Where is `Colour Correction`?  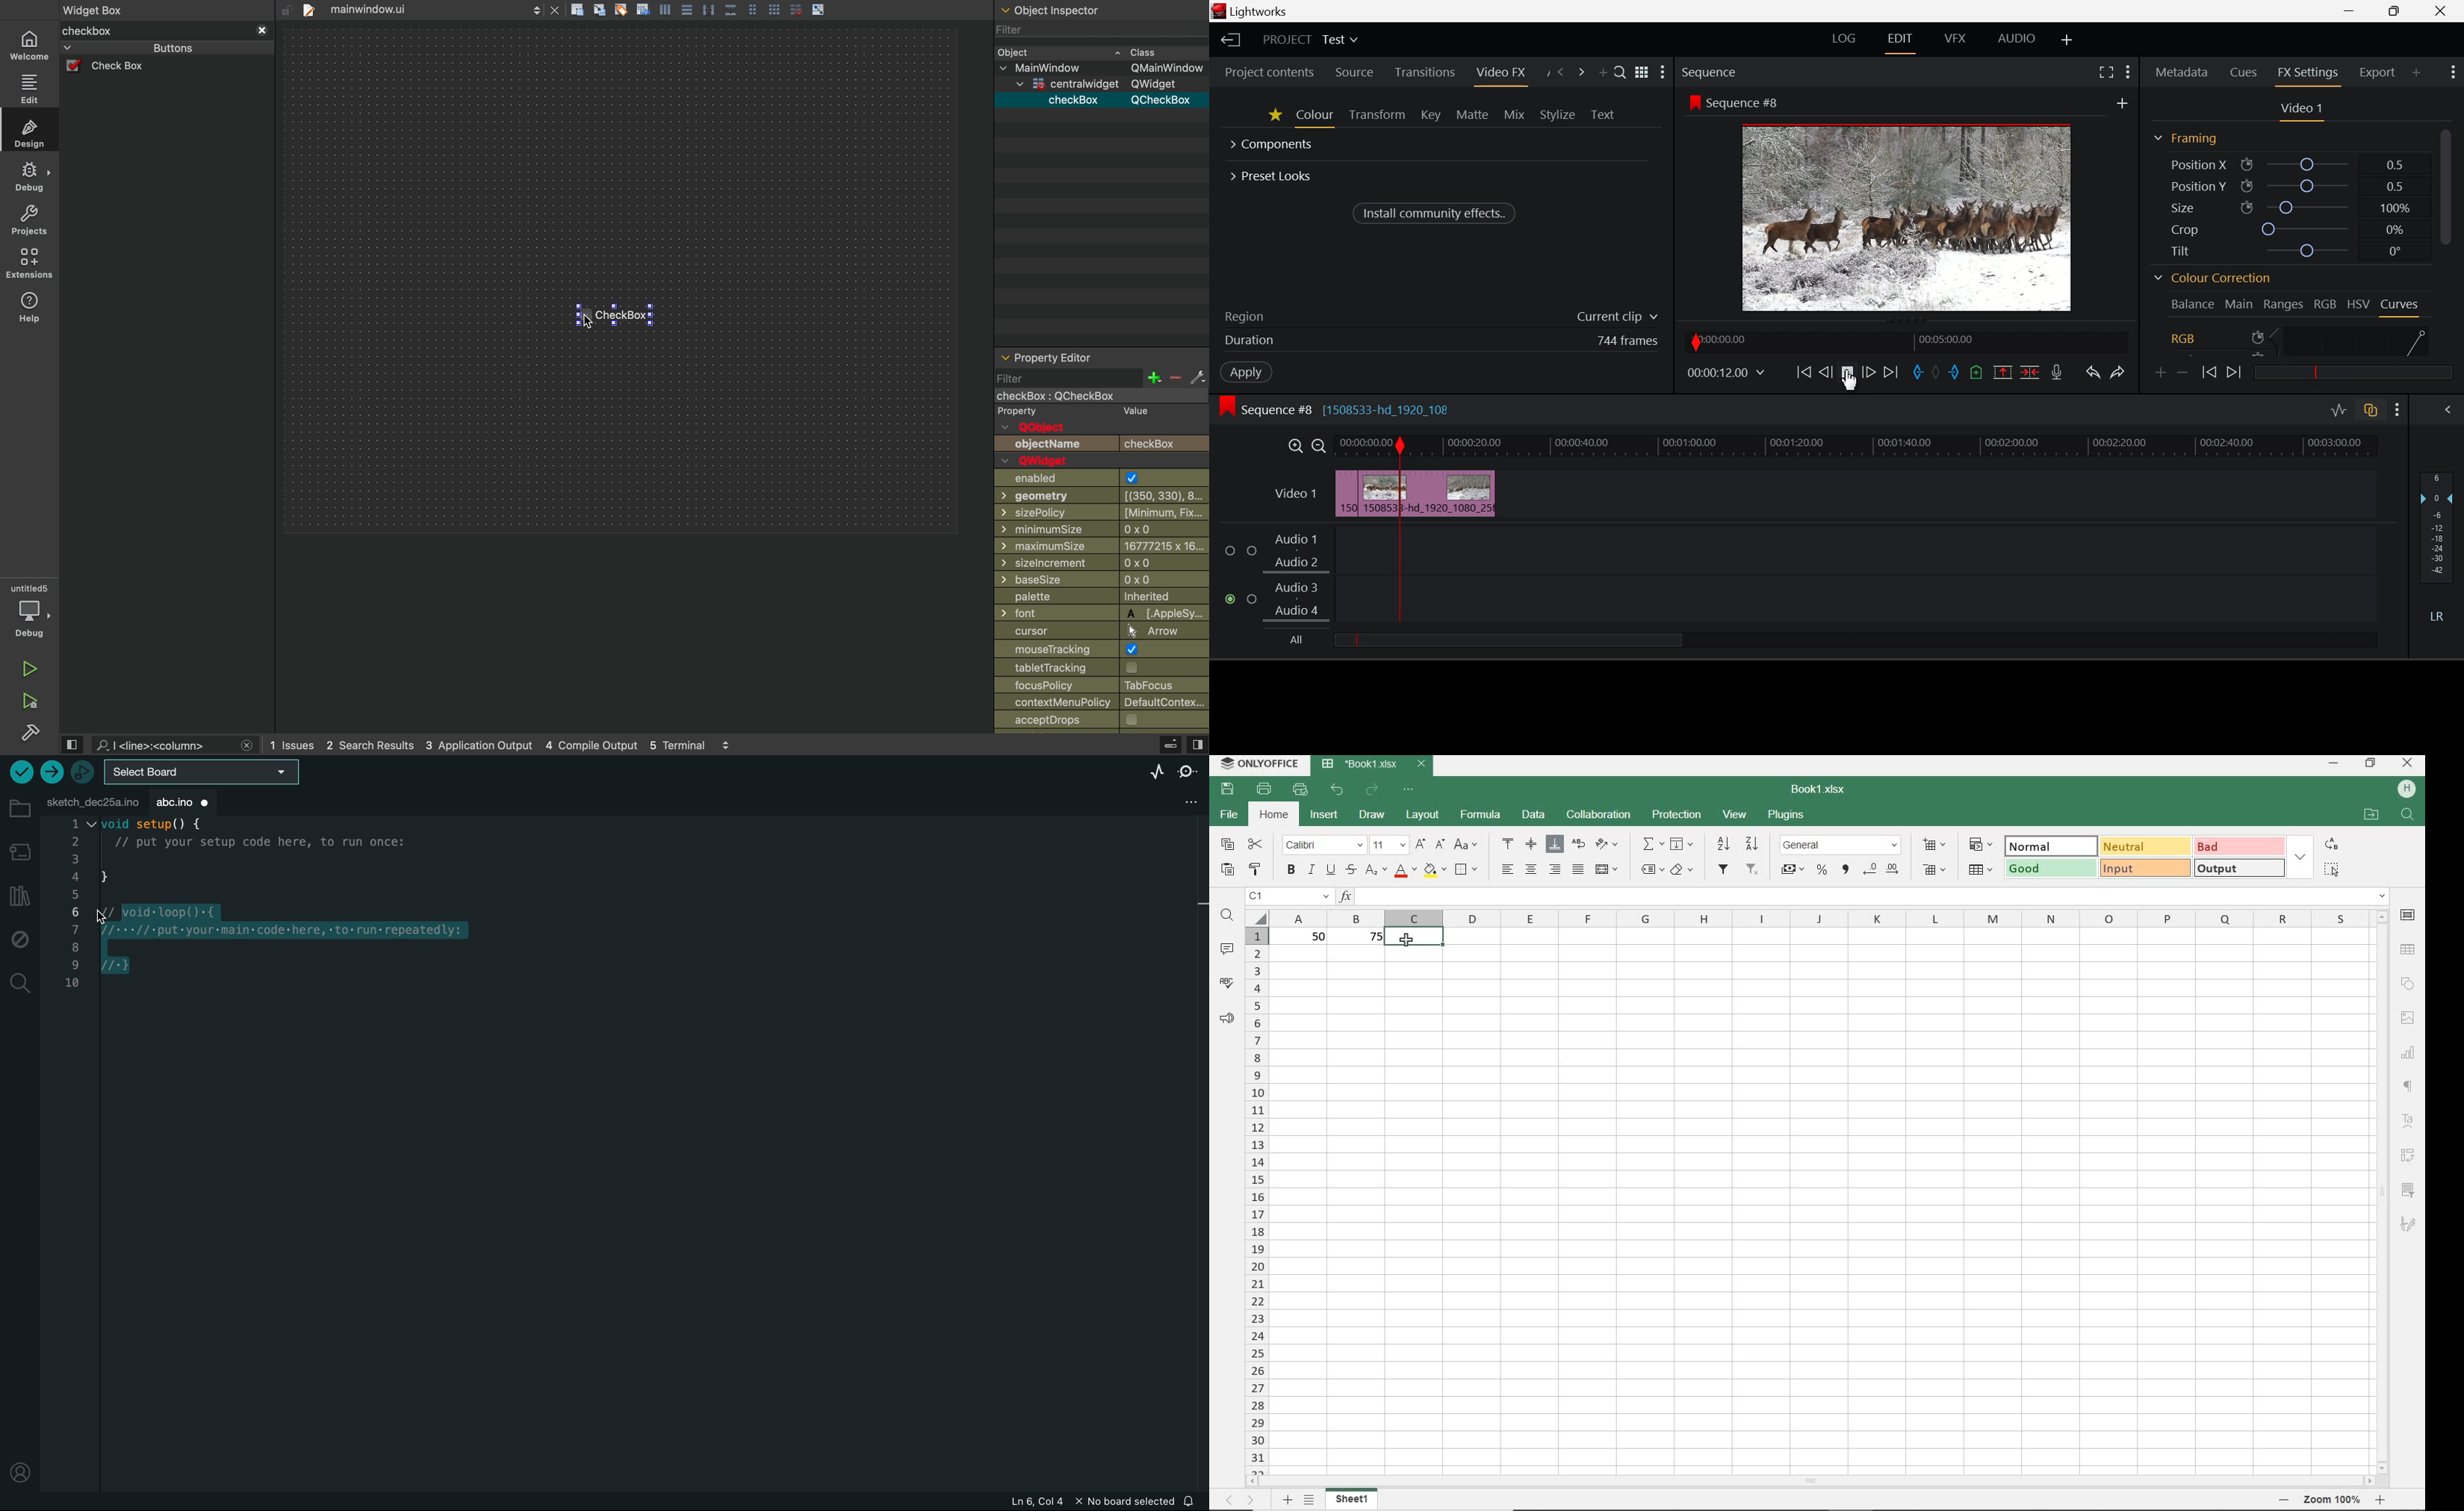
Colour Correction is located at coordinates (2210, 278).